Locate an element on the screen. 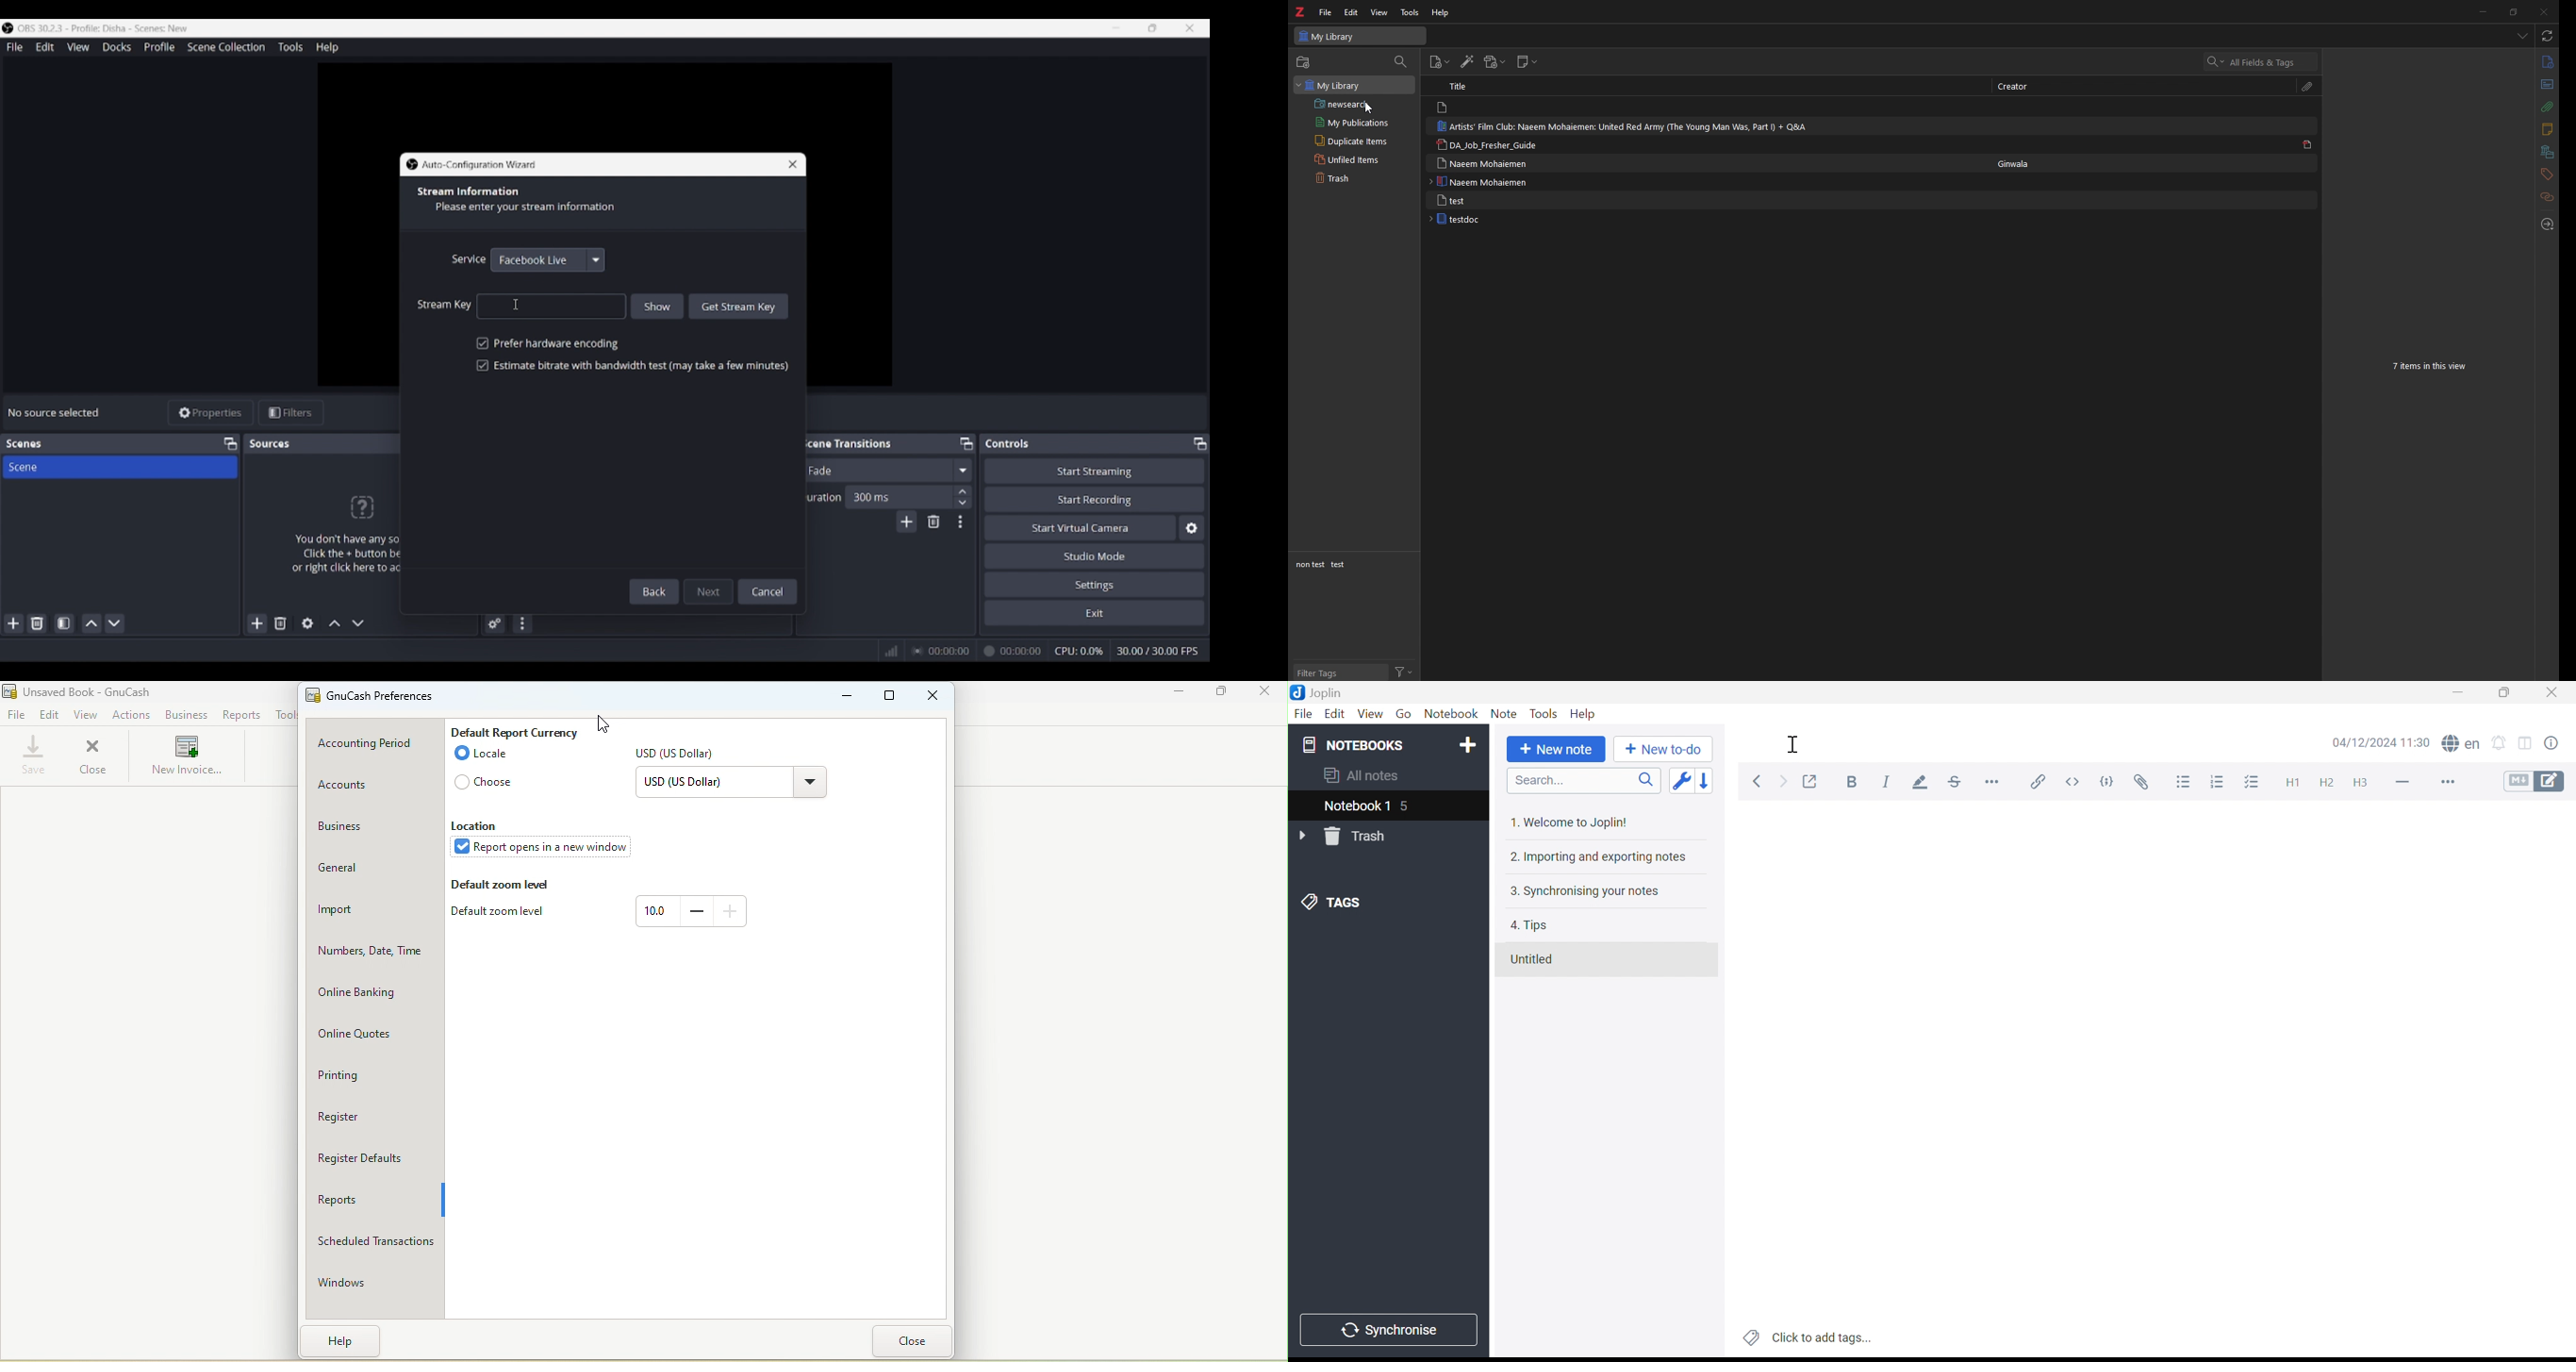  Click to add tags... is located at coordinates (1809, 1337).